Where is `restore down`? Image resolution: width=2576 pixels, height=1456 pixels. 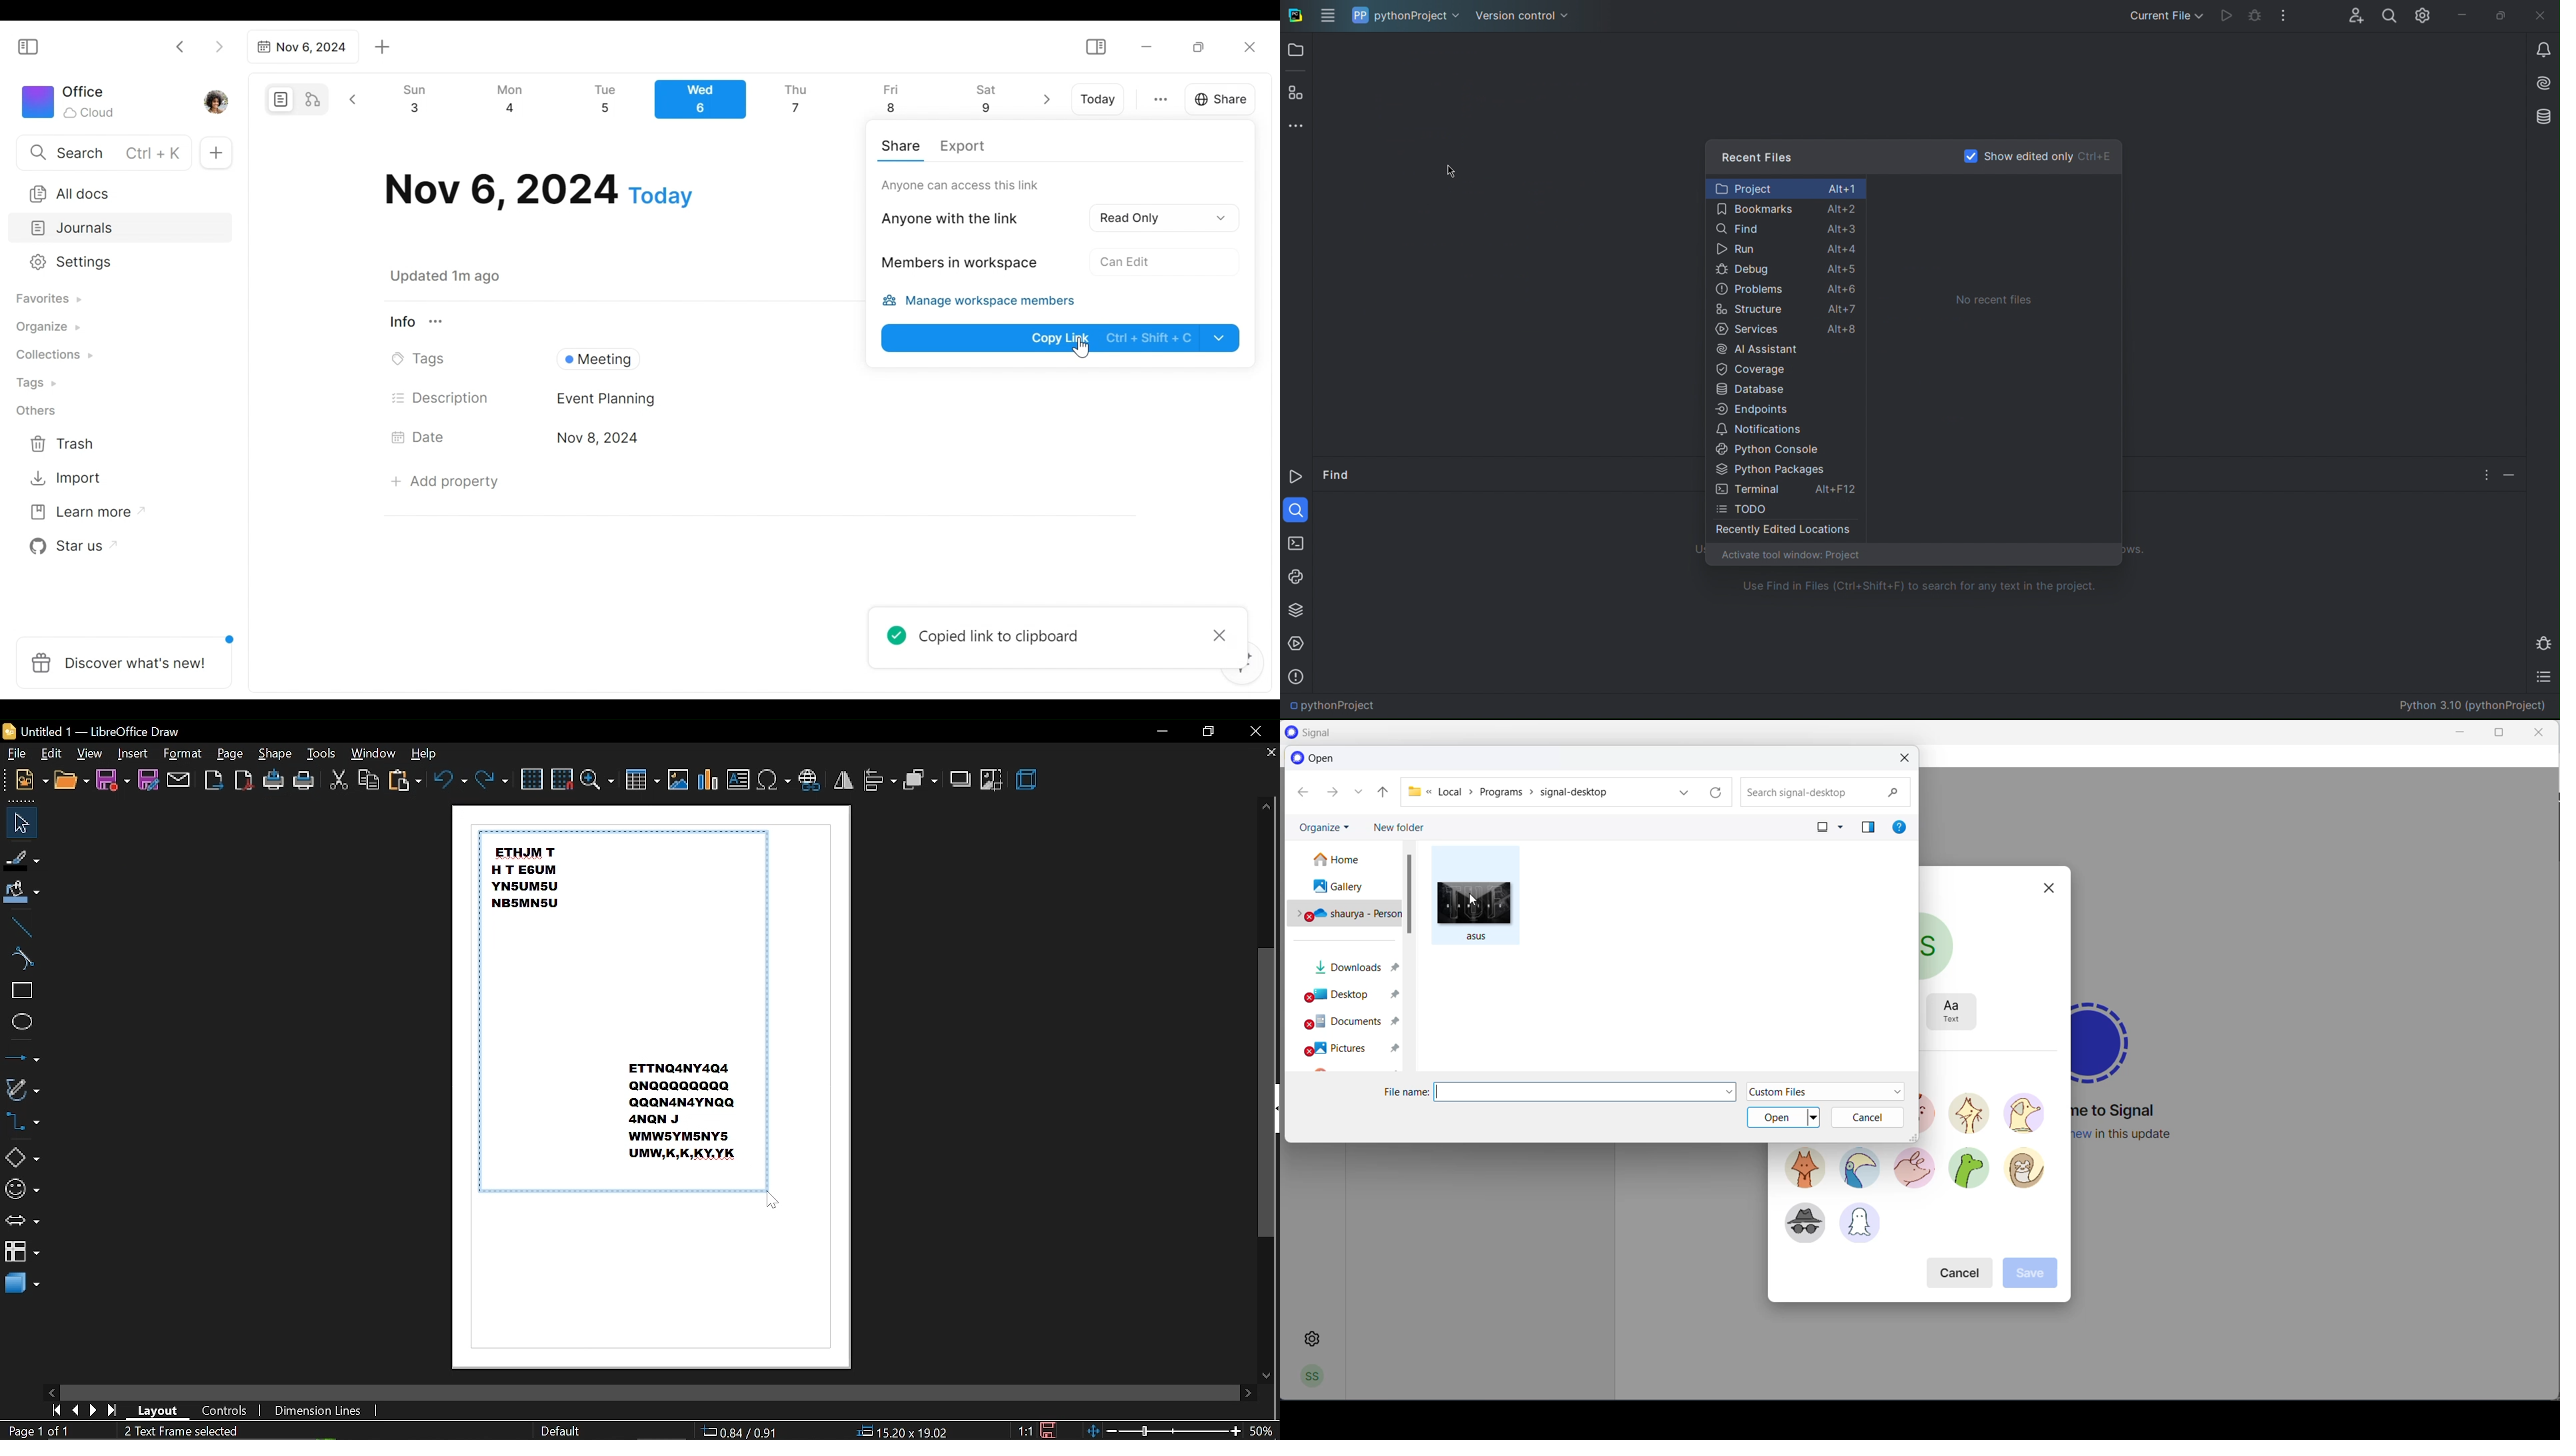 restore down is located at coordinates (1209, 733).